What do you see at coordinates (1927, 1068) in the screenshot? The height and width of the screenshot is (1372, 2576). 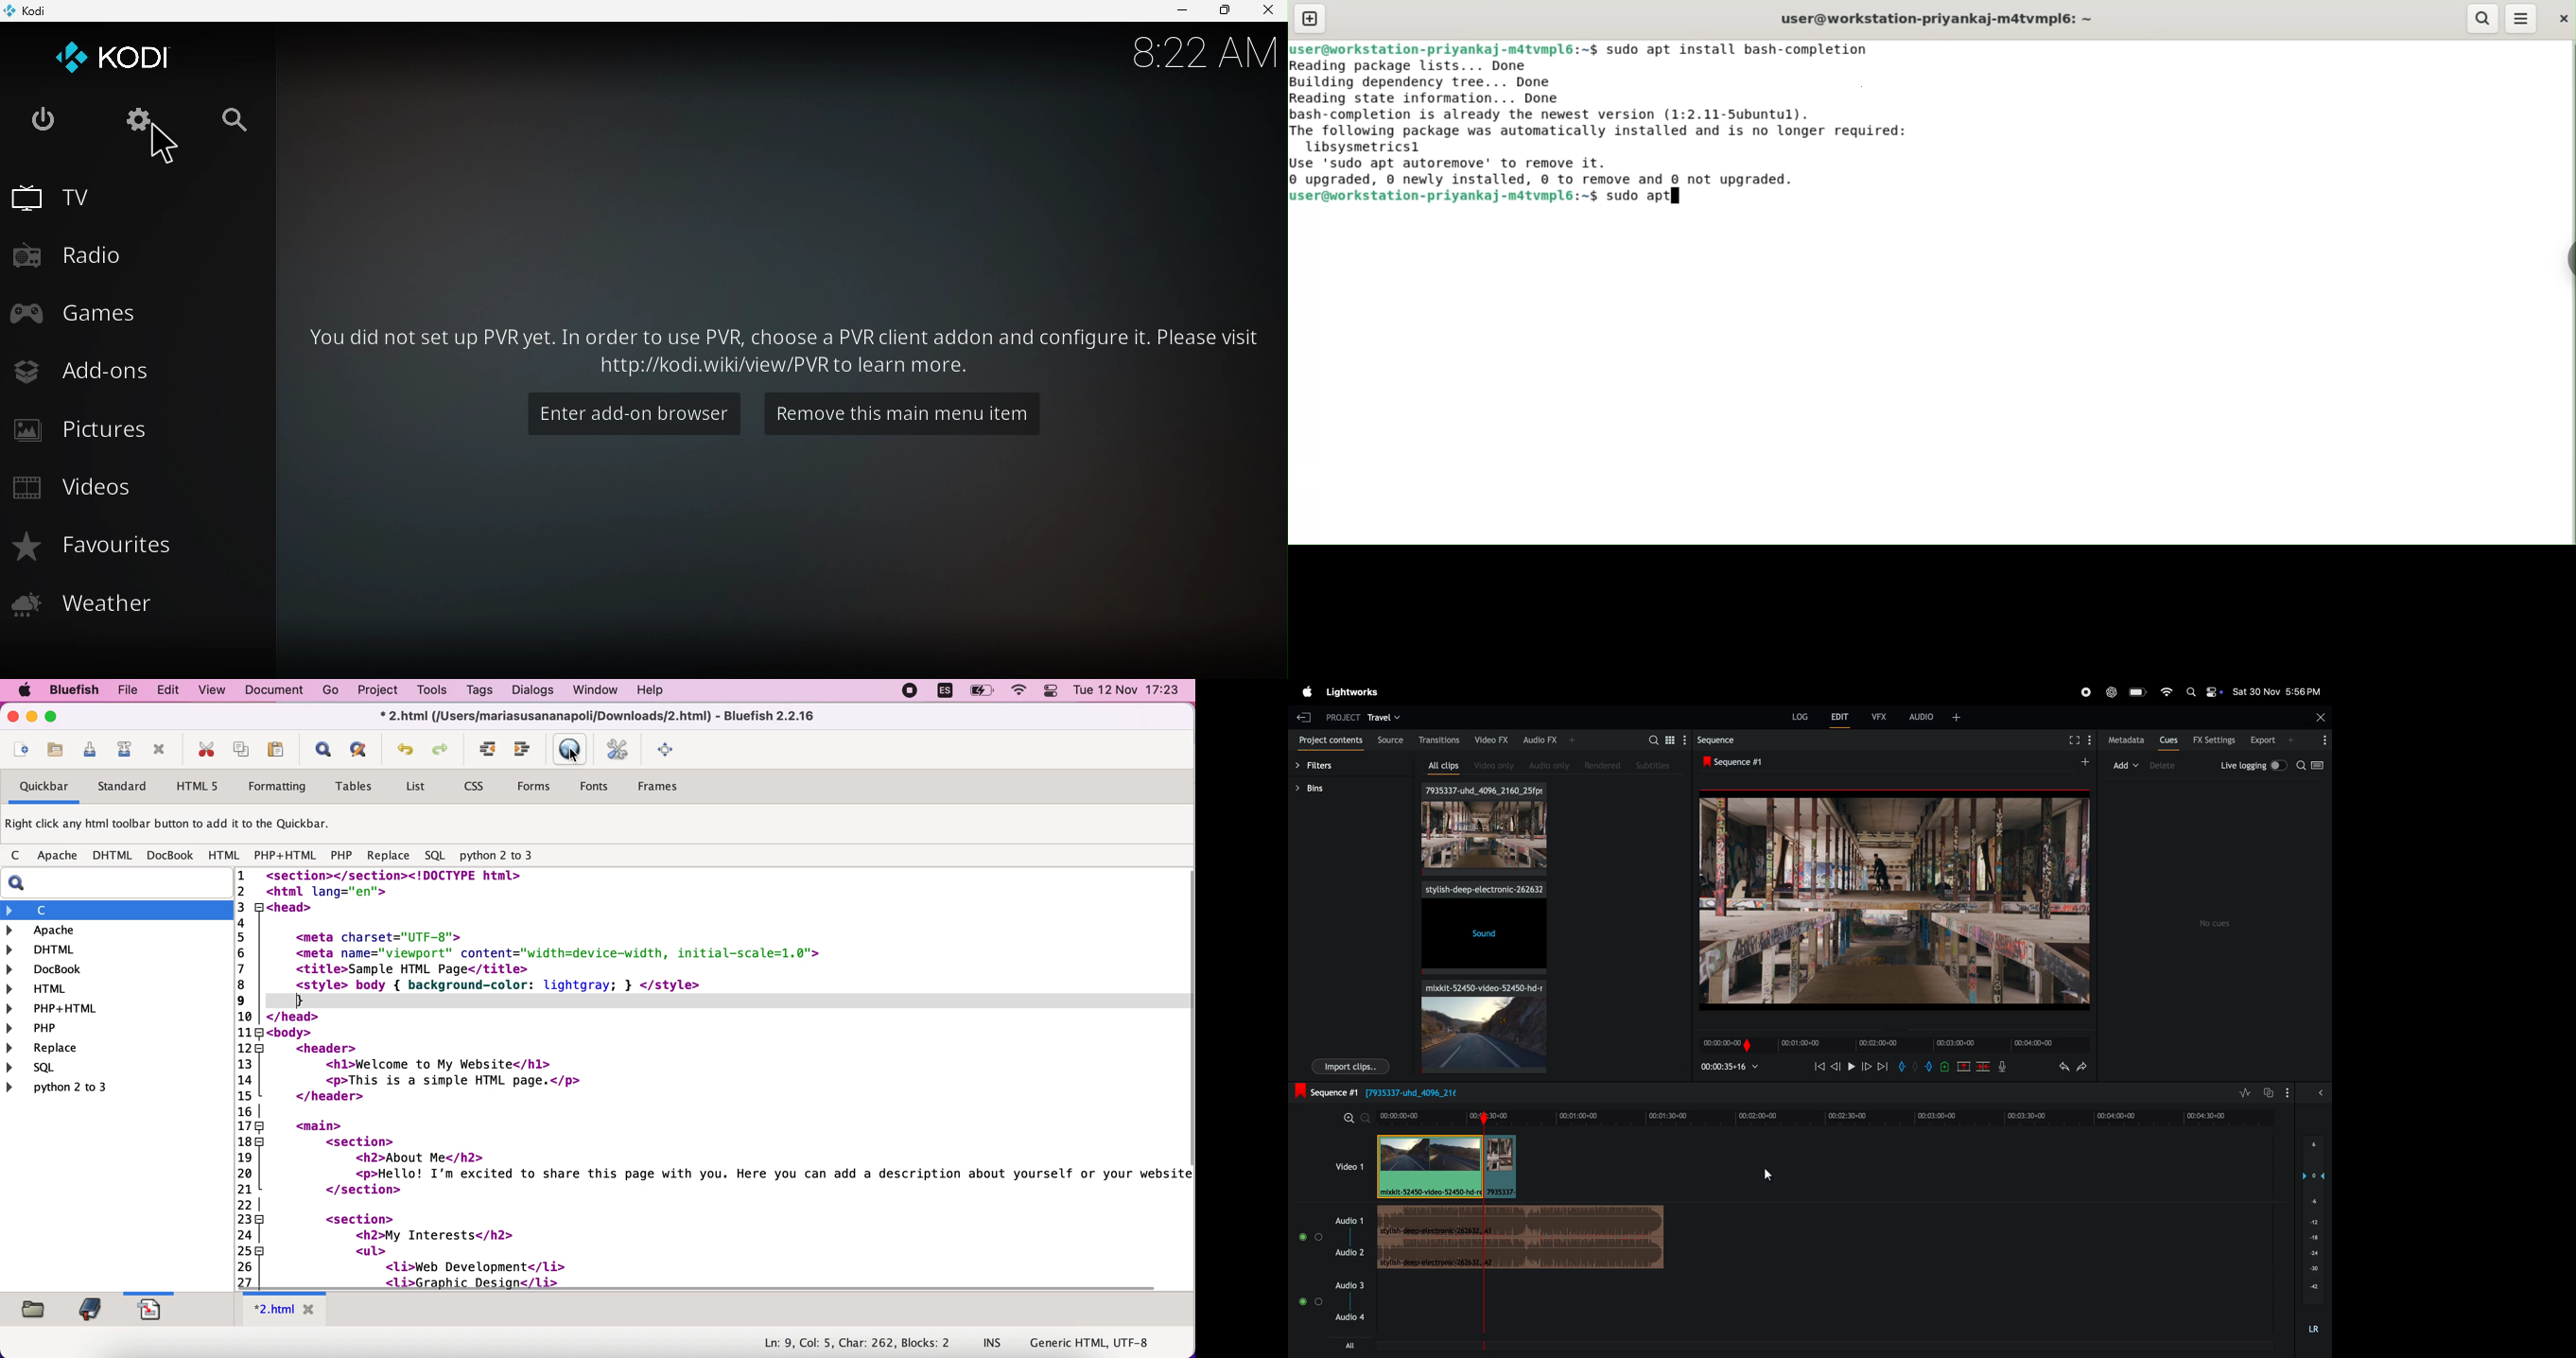 I see `add out ` at bounding box center [1927, 1068].